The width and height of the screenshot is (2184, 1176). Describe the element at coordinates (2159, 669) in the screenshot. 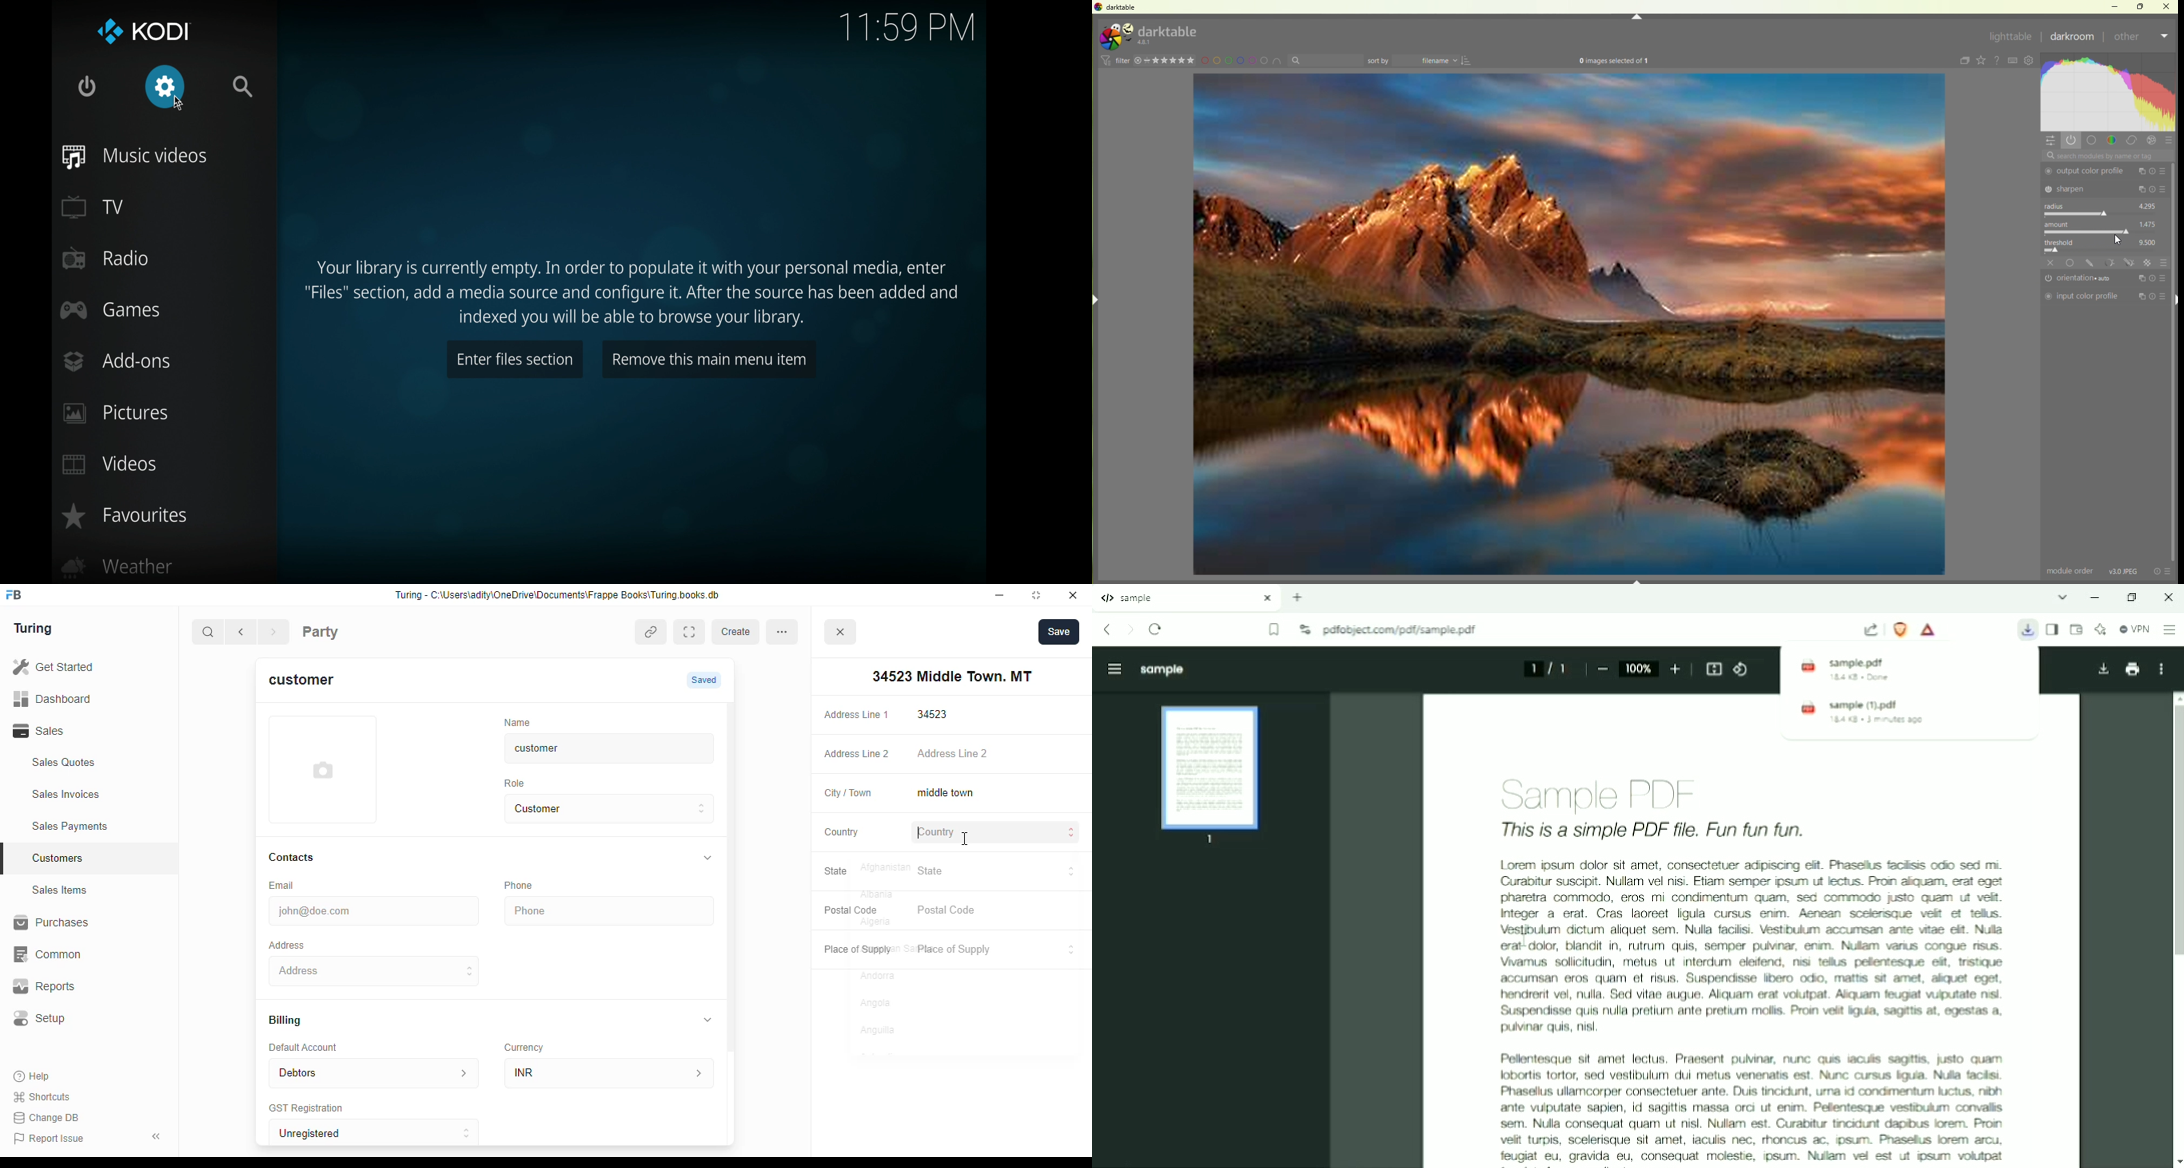

I see `More actions` at that location.